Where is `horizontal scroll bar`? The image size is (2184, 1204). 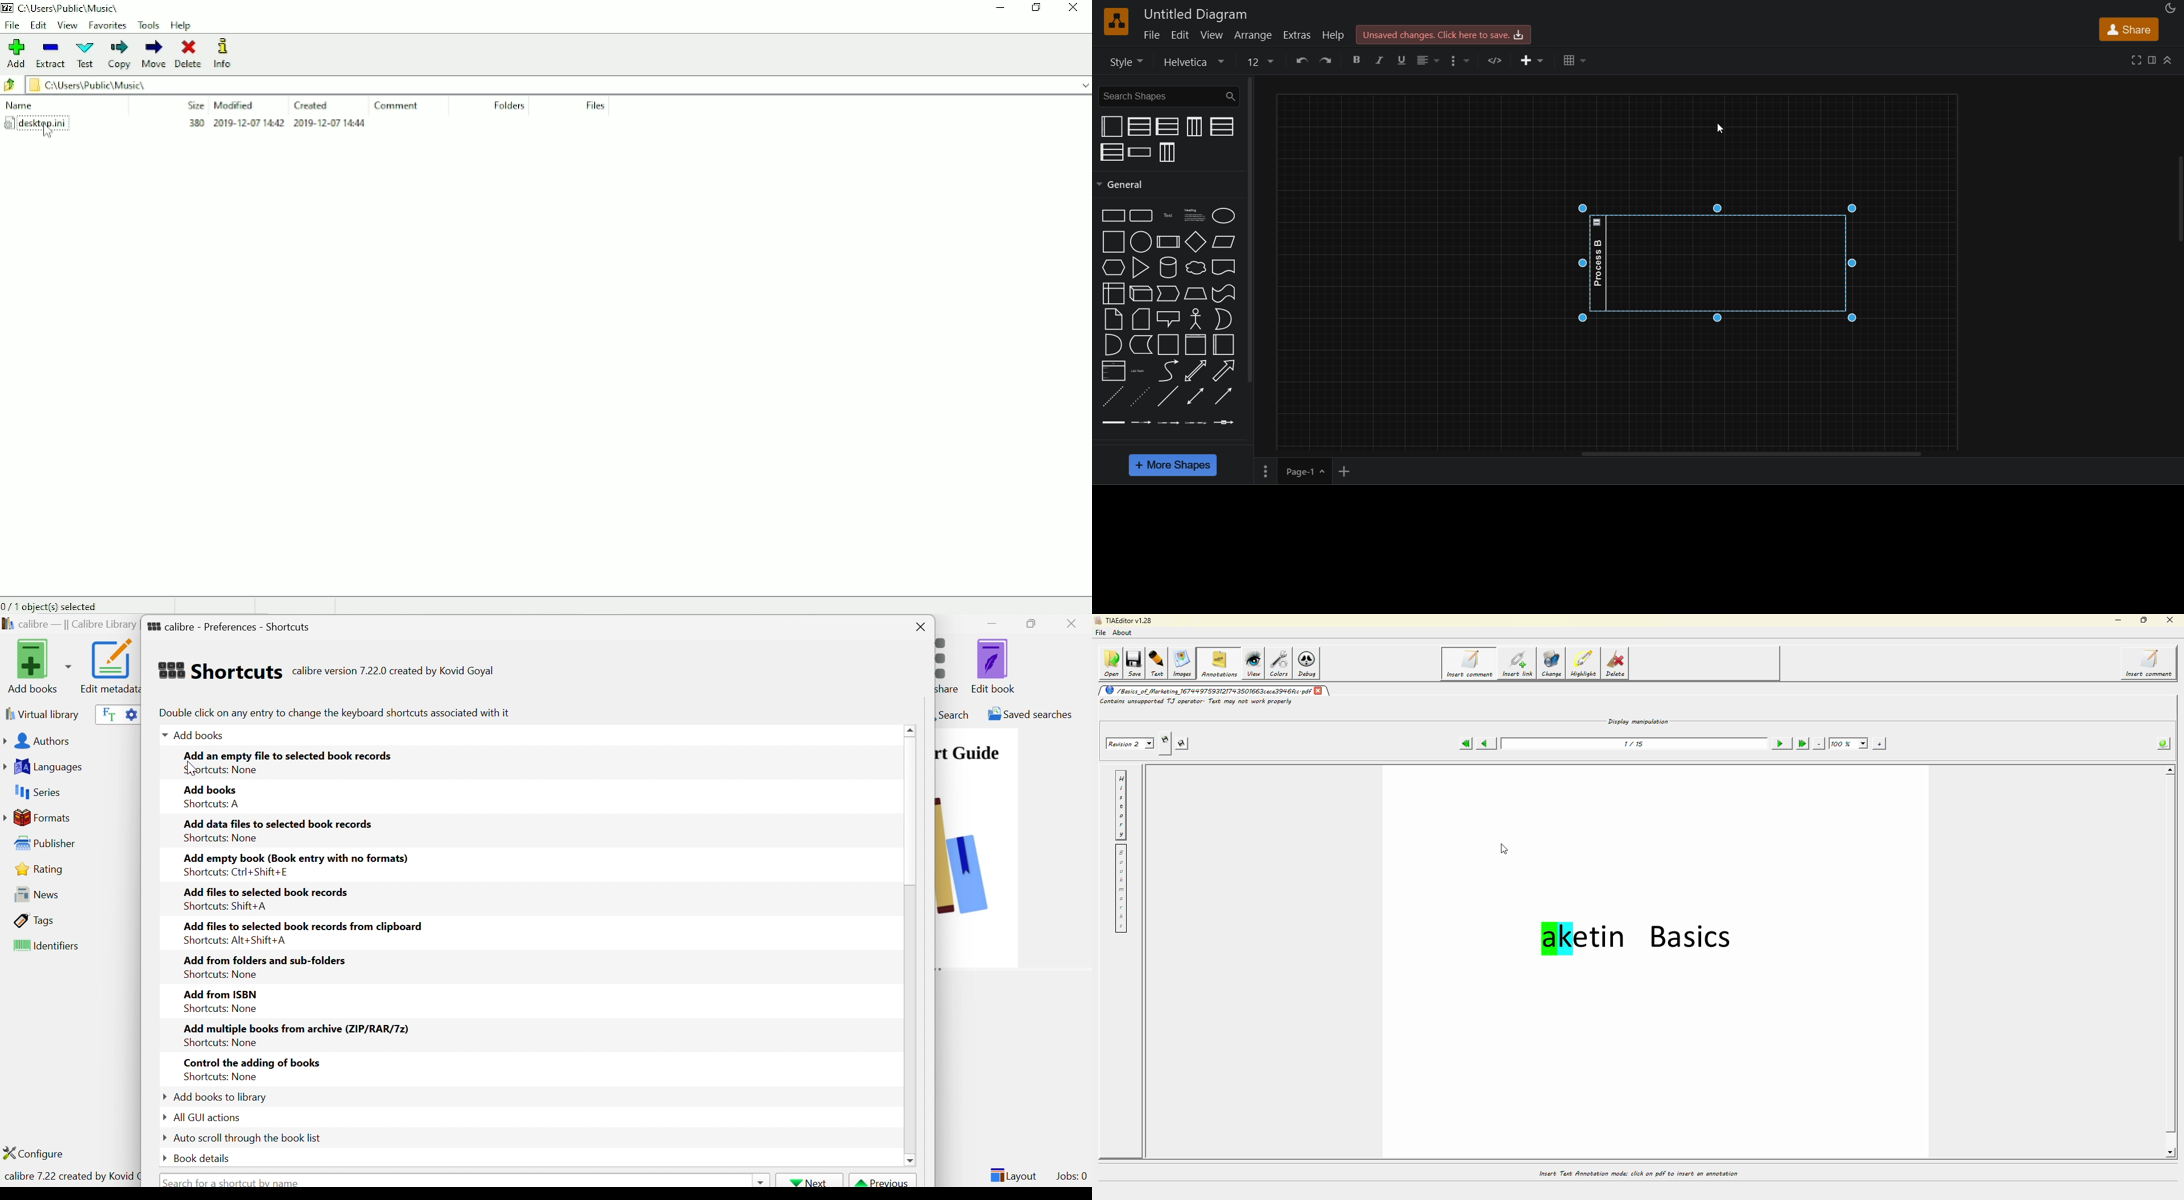 horizontal scroll bar is located at coordinates (1749, 456).